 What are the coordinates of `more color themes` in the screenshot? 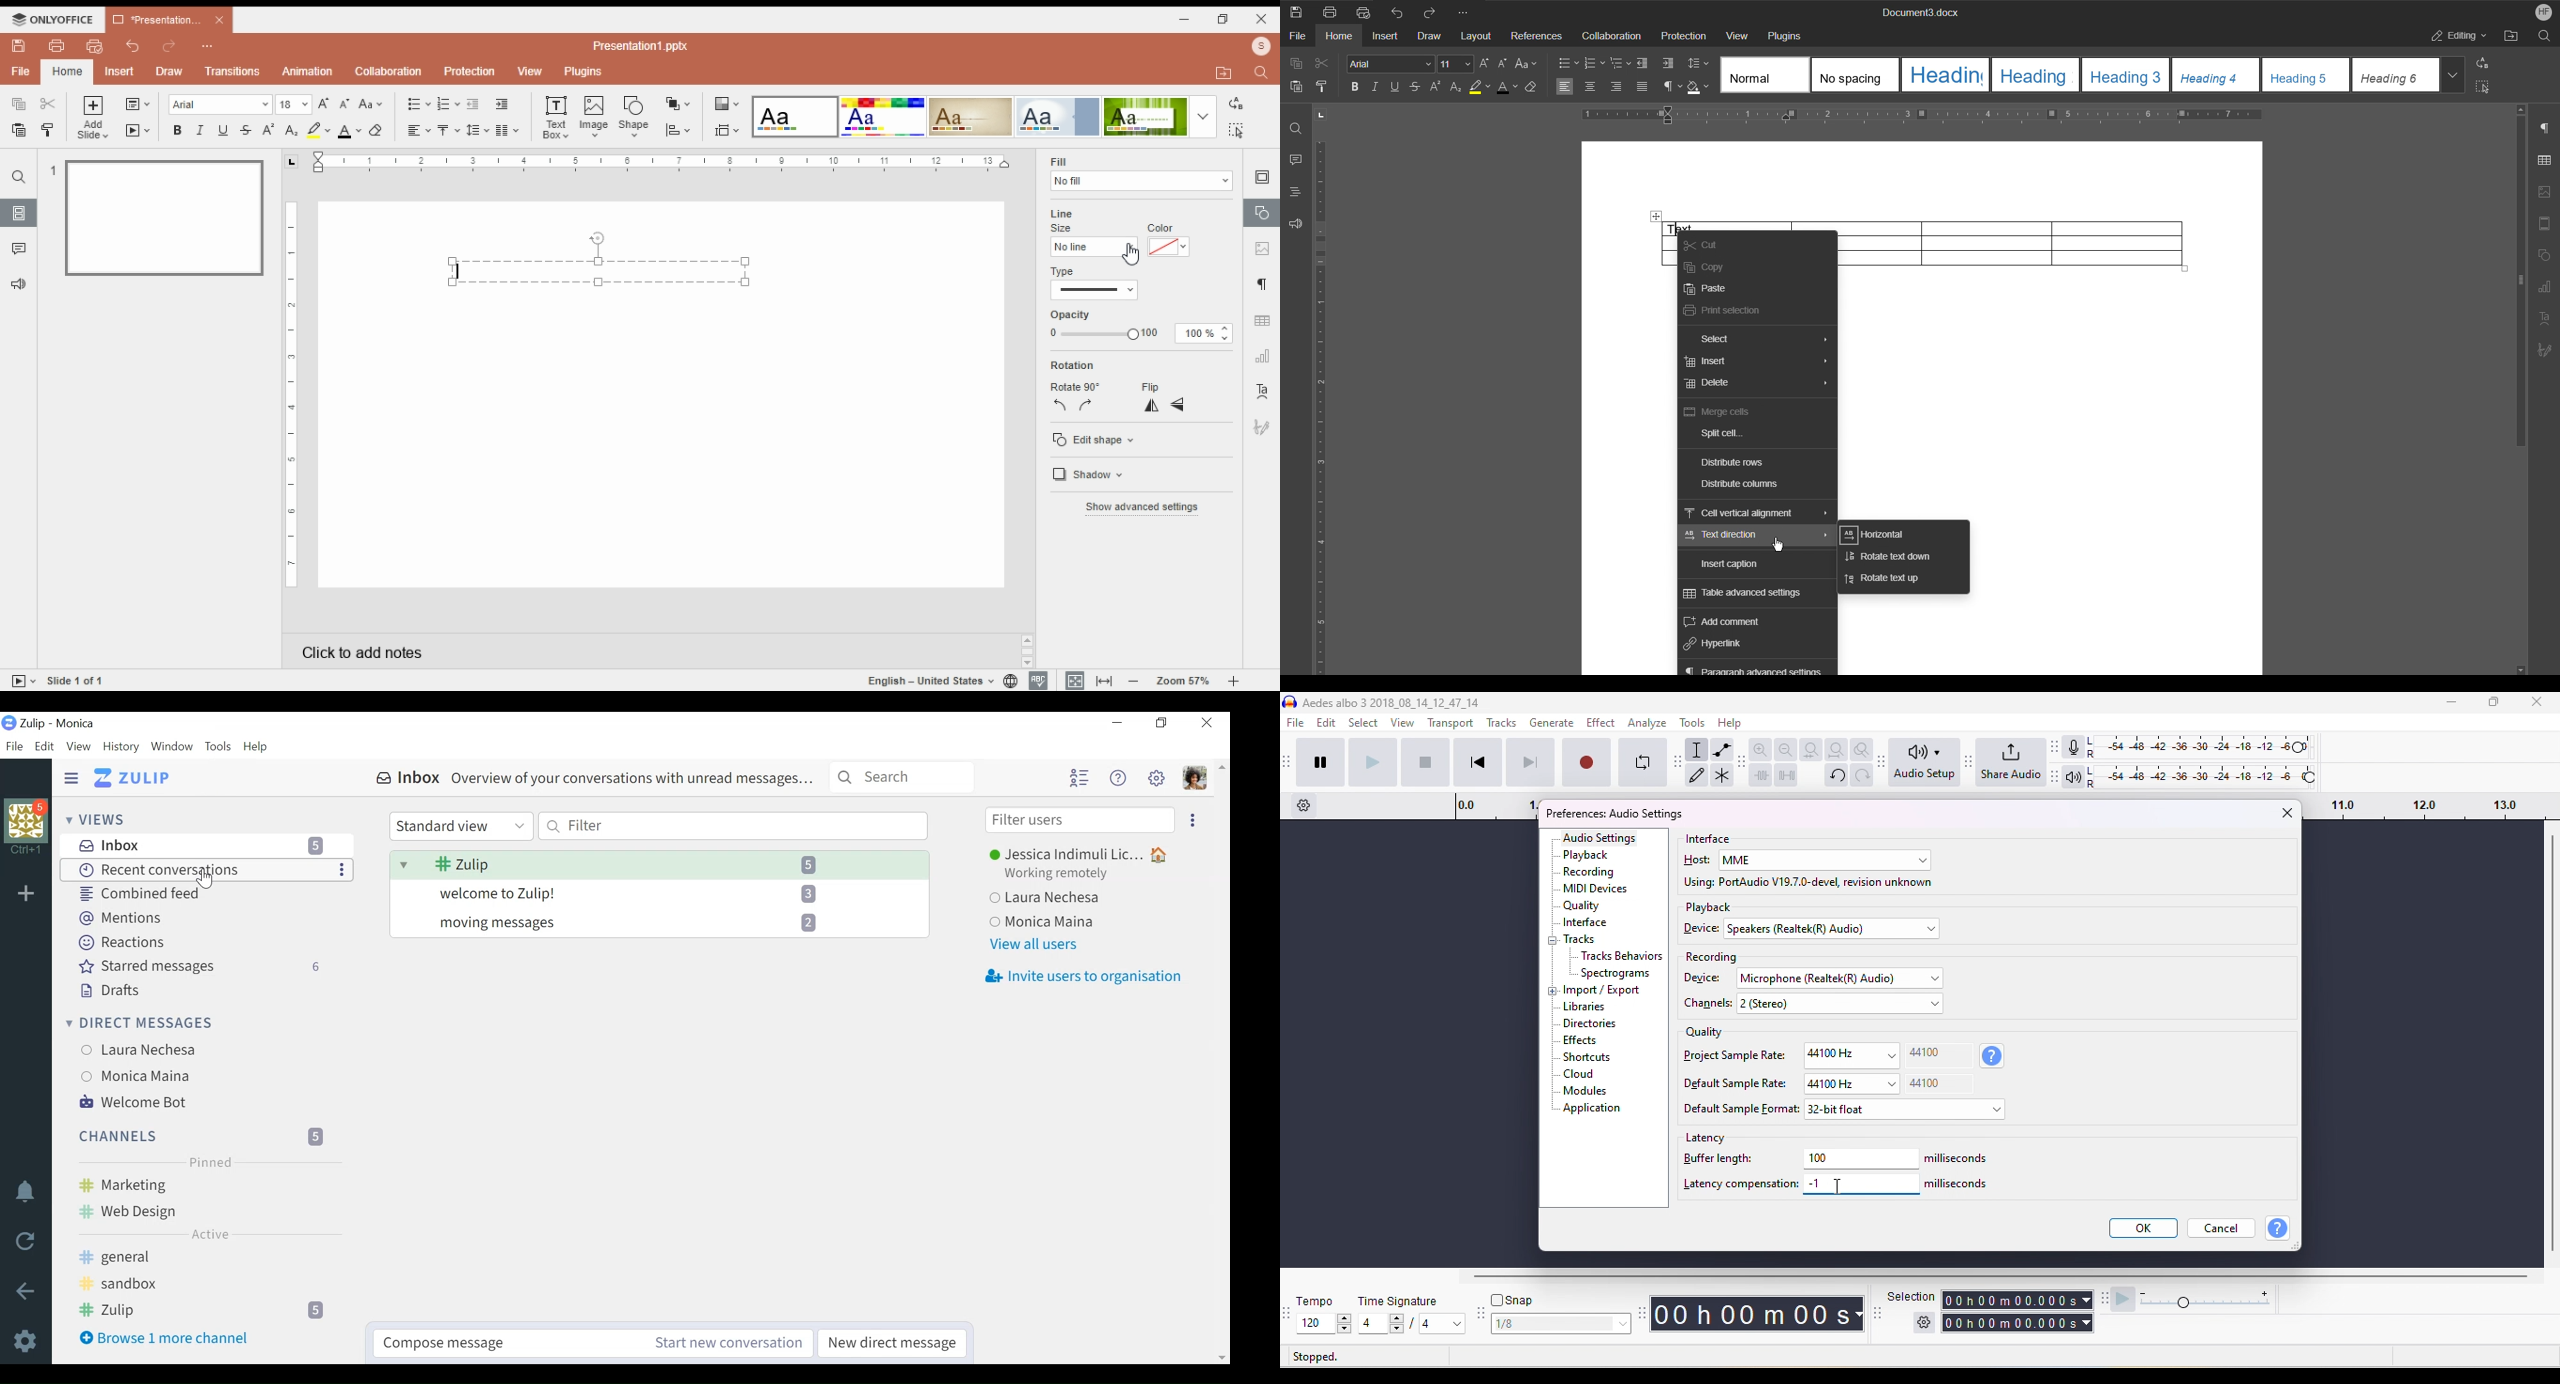 It's located at (1203, 116).